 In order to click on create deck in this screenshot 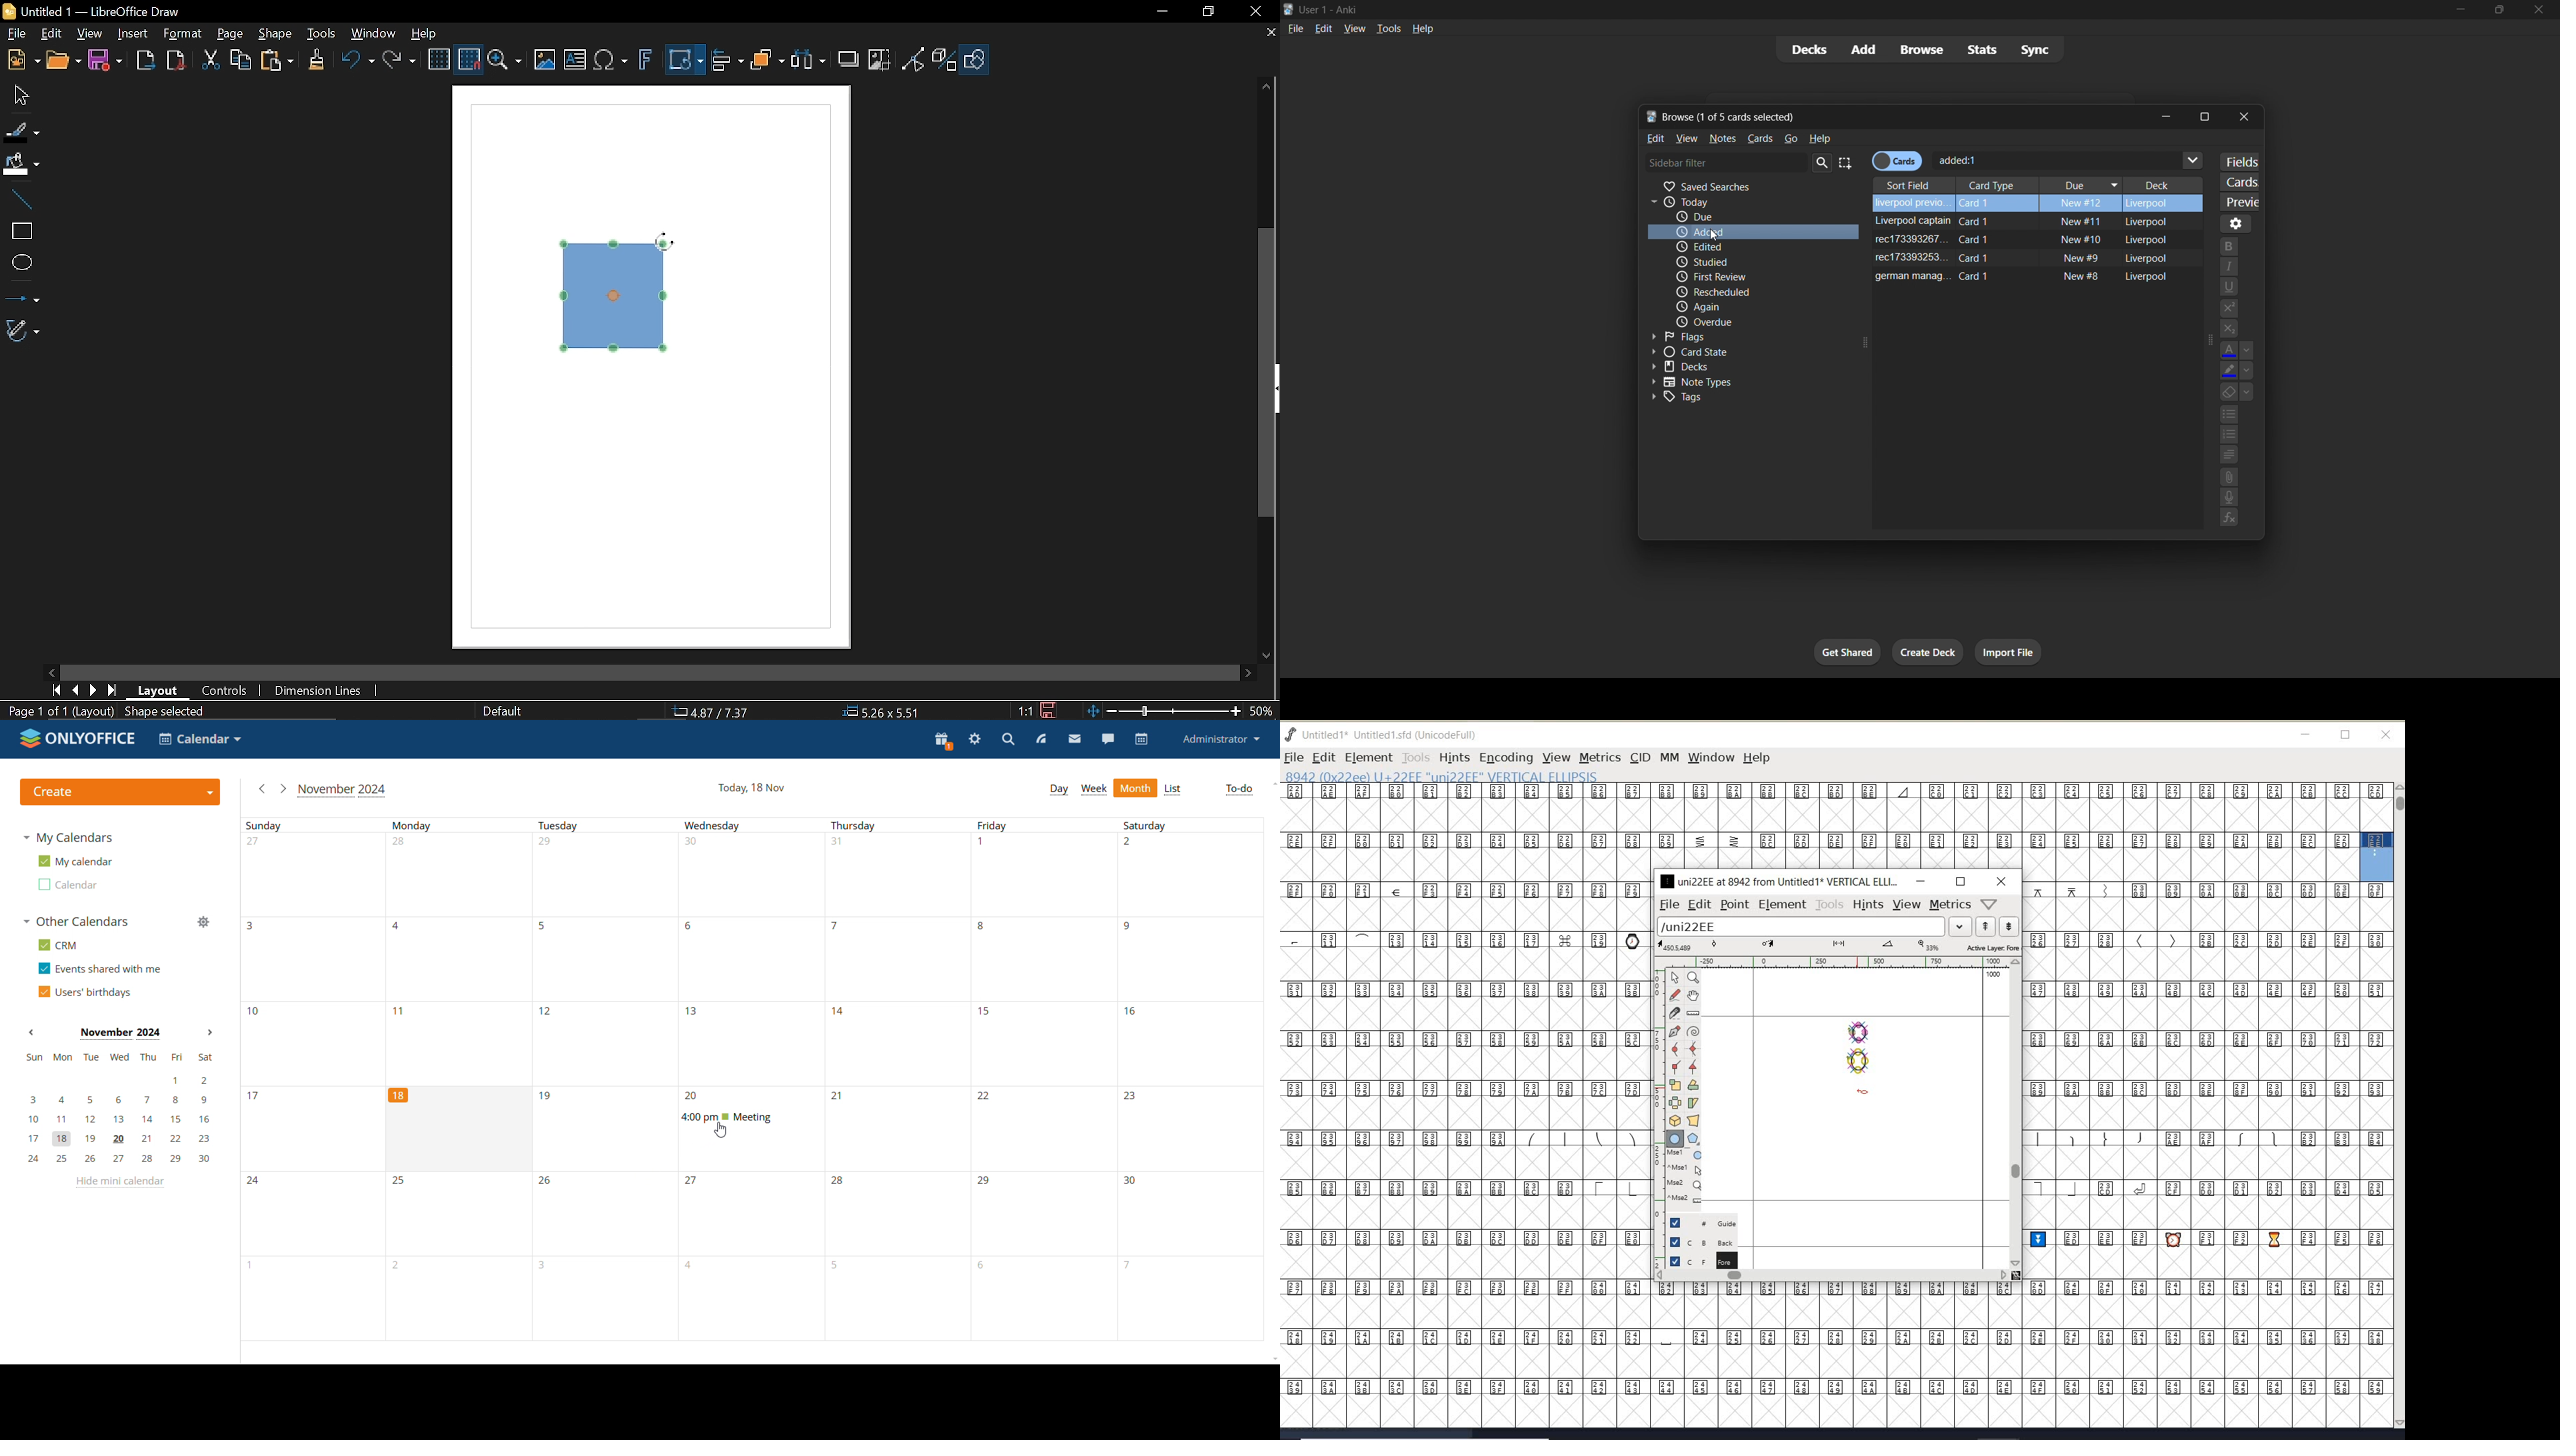, I will do `click(1927, 651)`.